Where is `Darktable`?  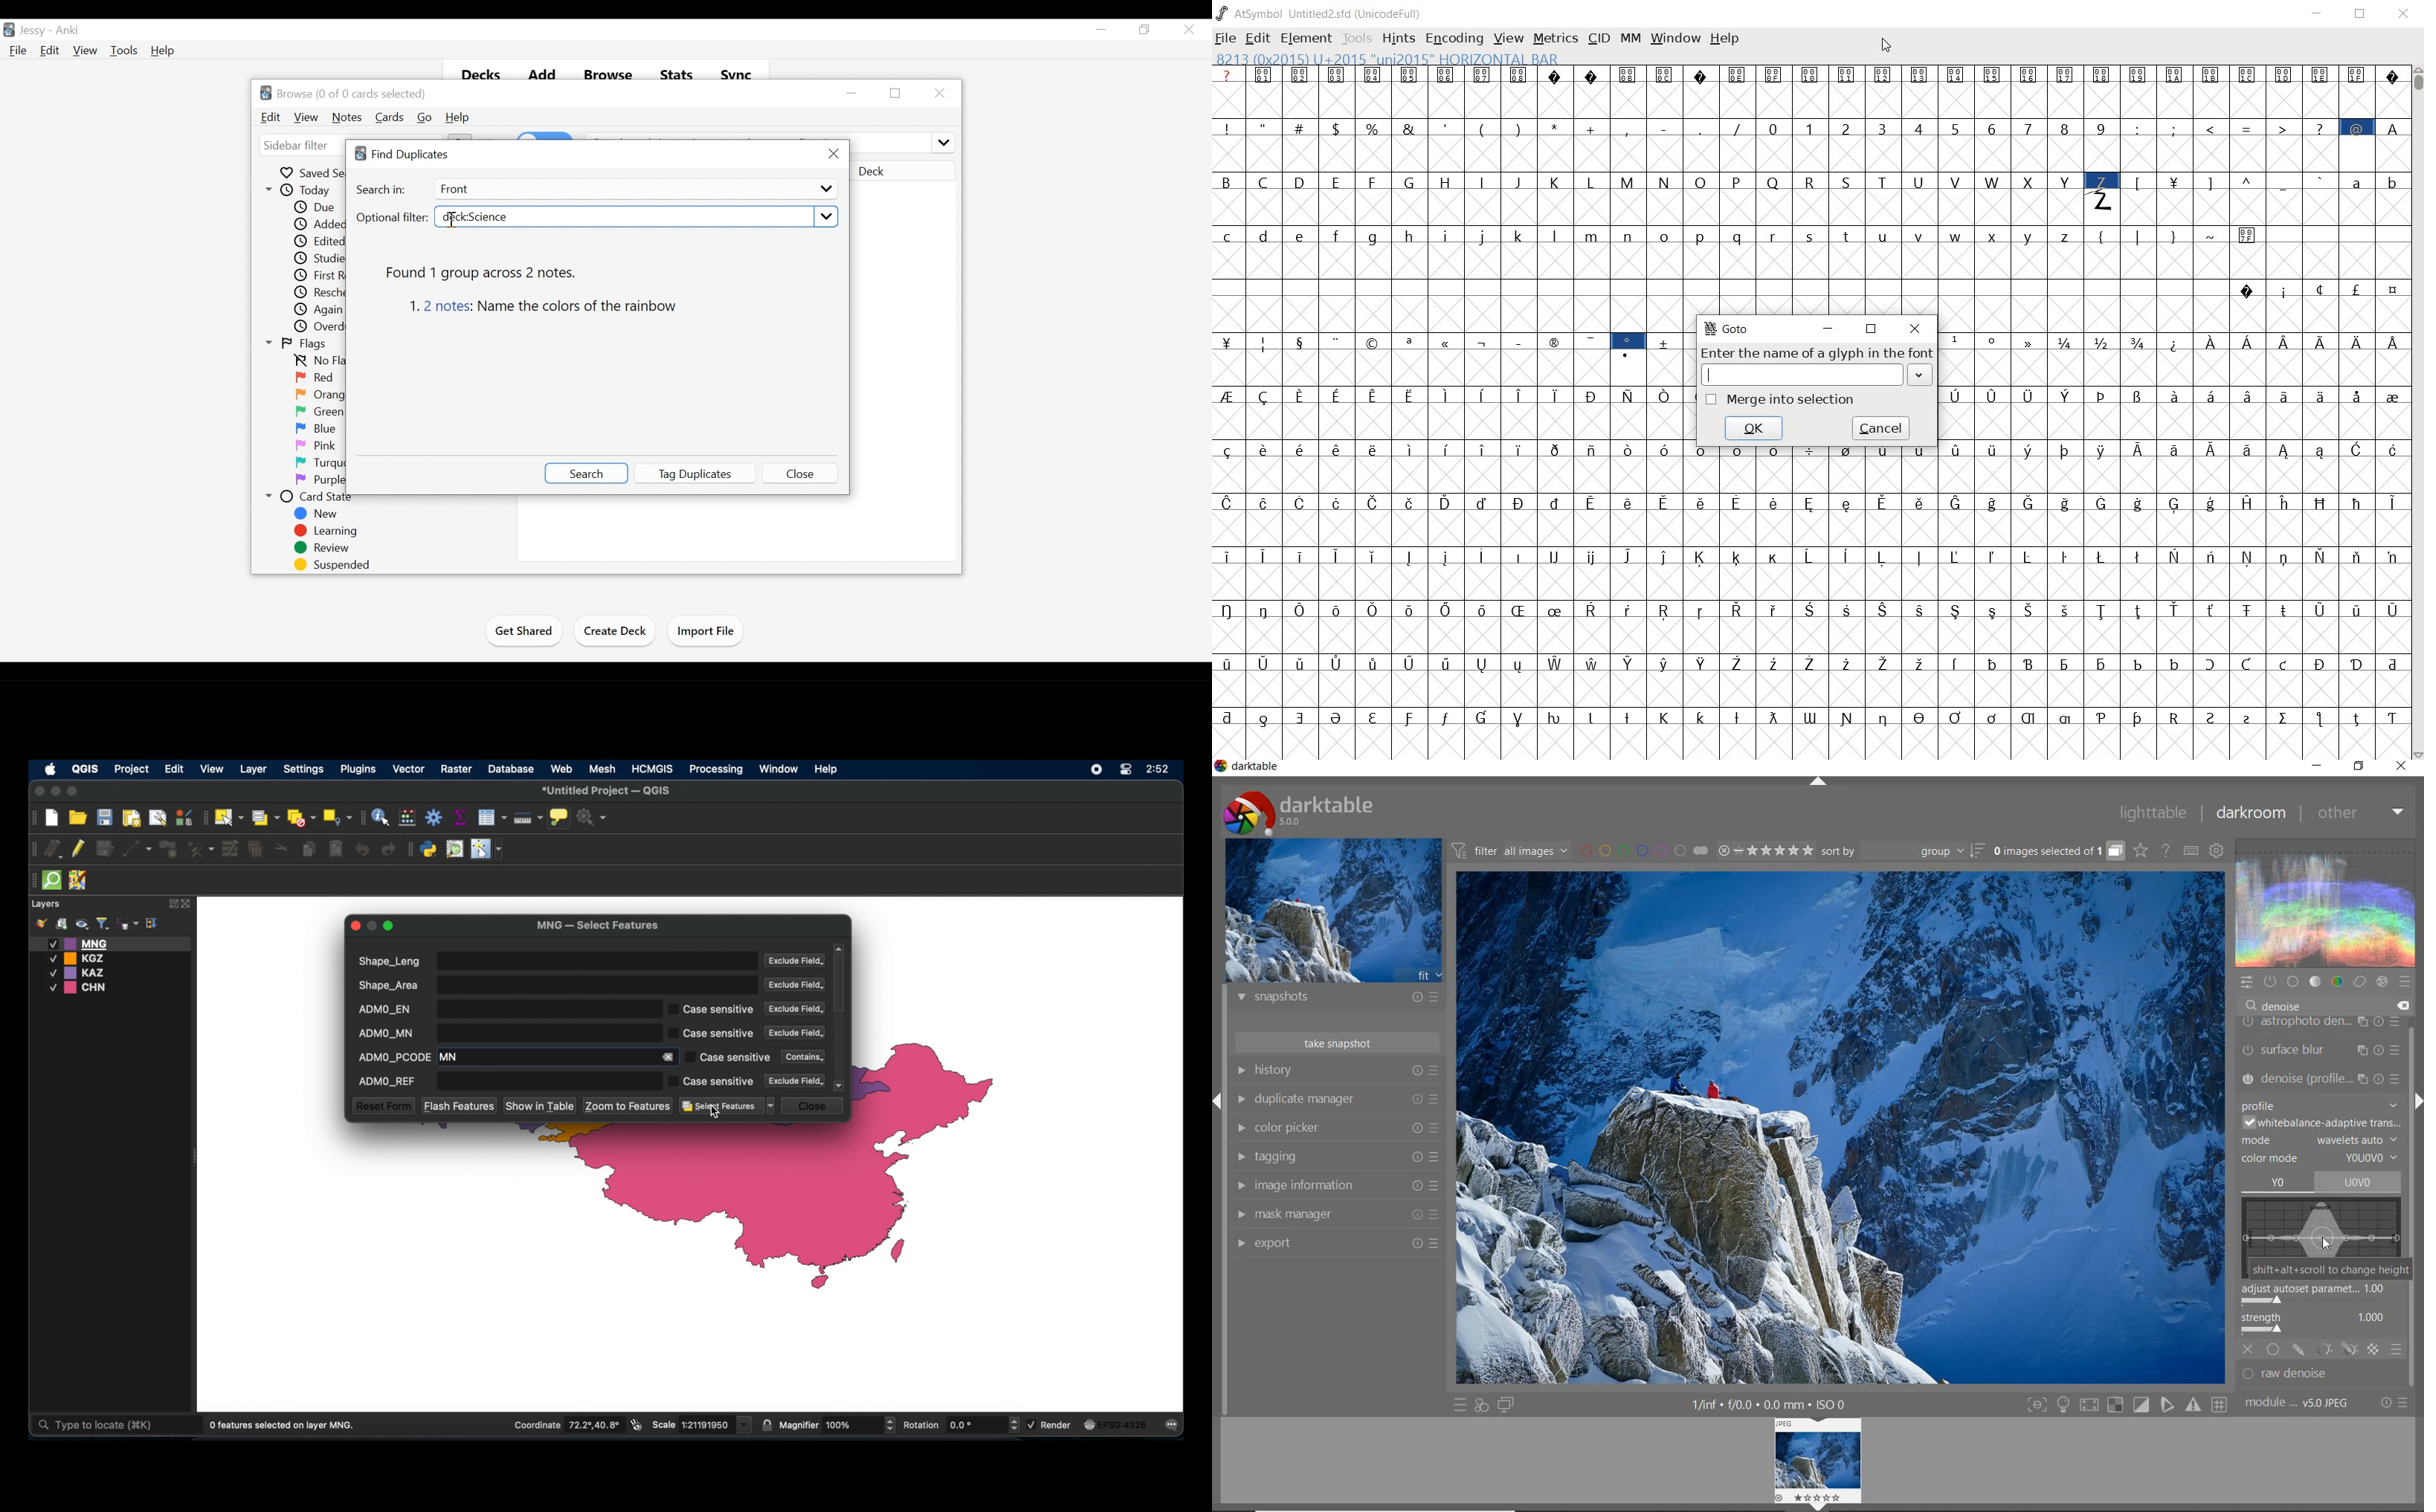
Darktable is located at coordinates (1248, 769).